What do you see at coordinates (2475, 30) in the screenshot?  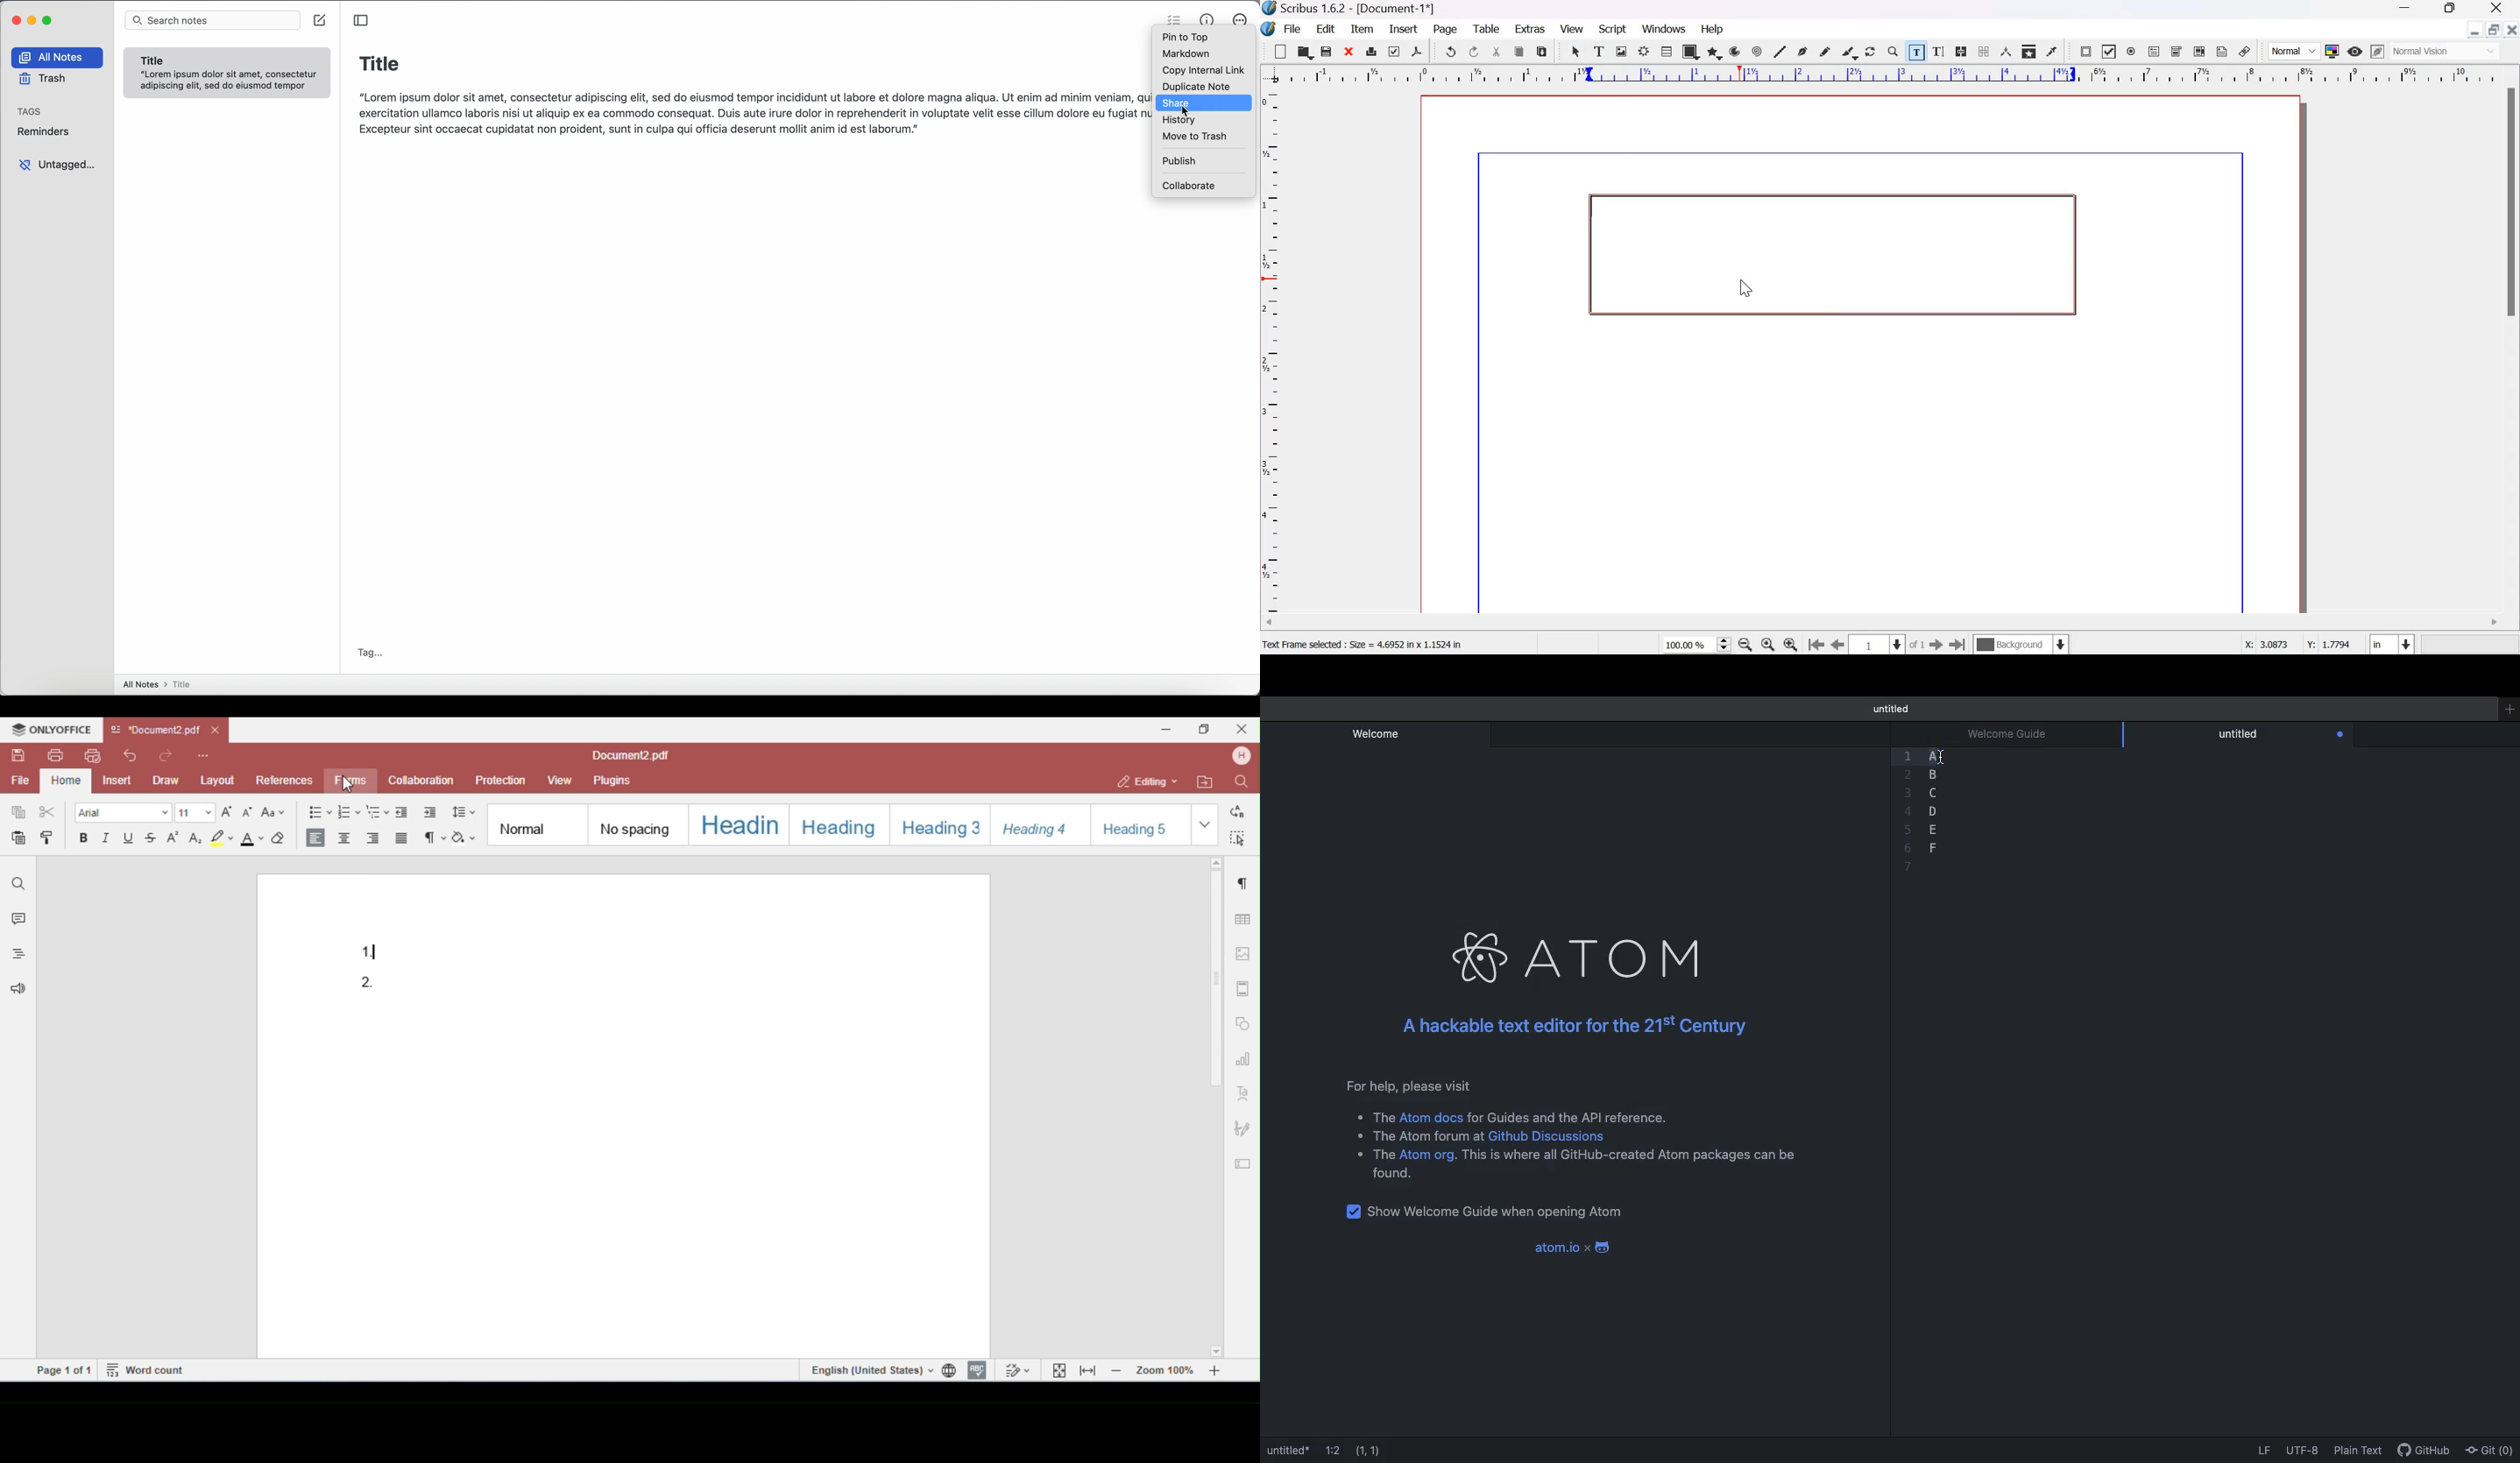 I see `minimize` at bounding box center [2475, 30].